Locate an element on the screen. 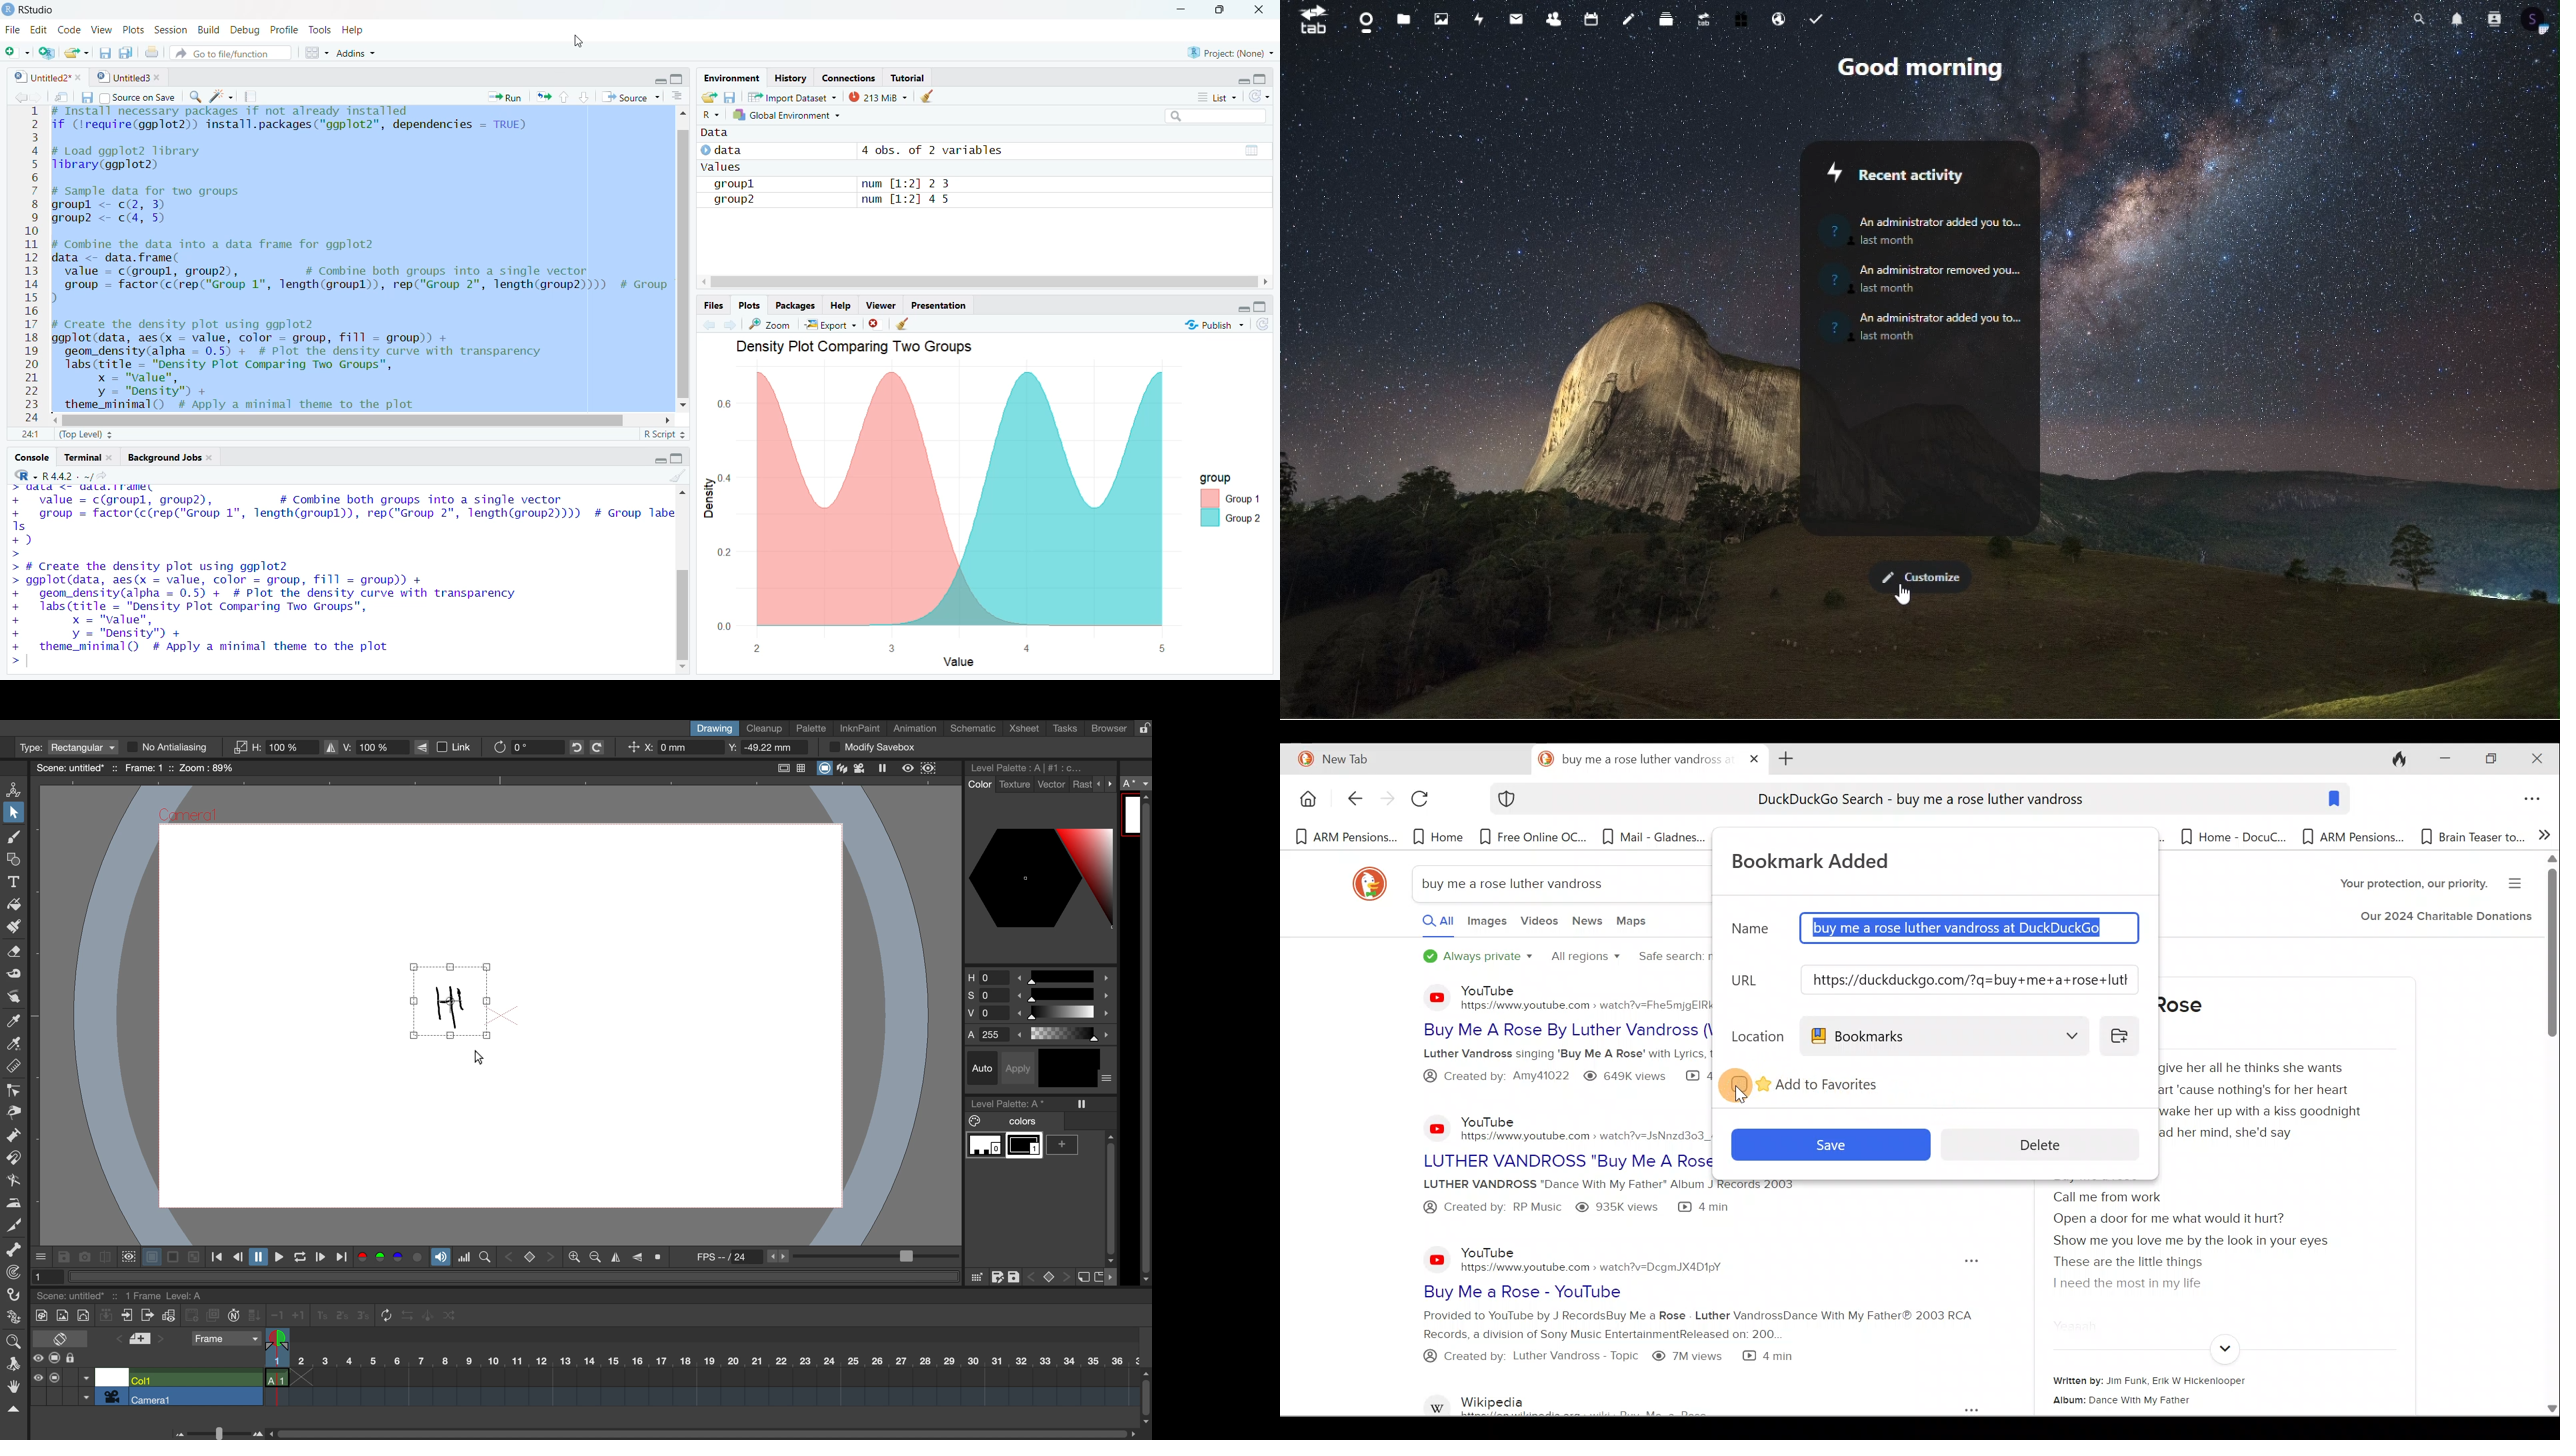  data is located at coordinates (741, 150).